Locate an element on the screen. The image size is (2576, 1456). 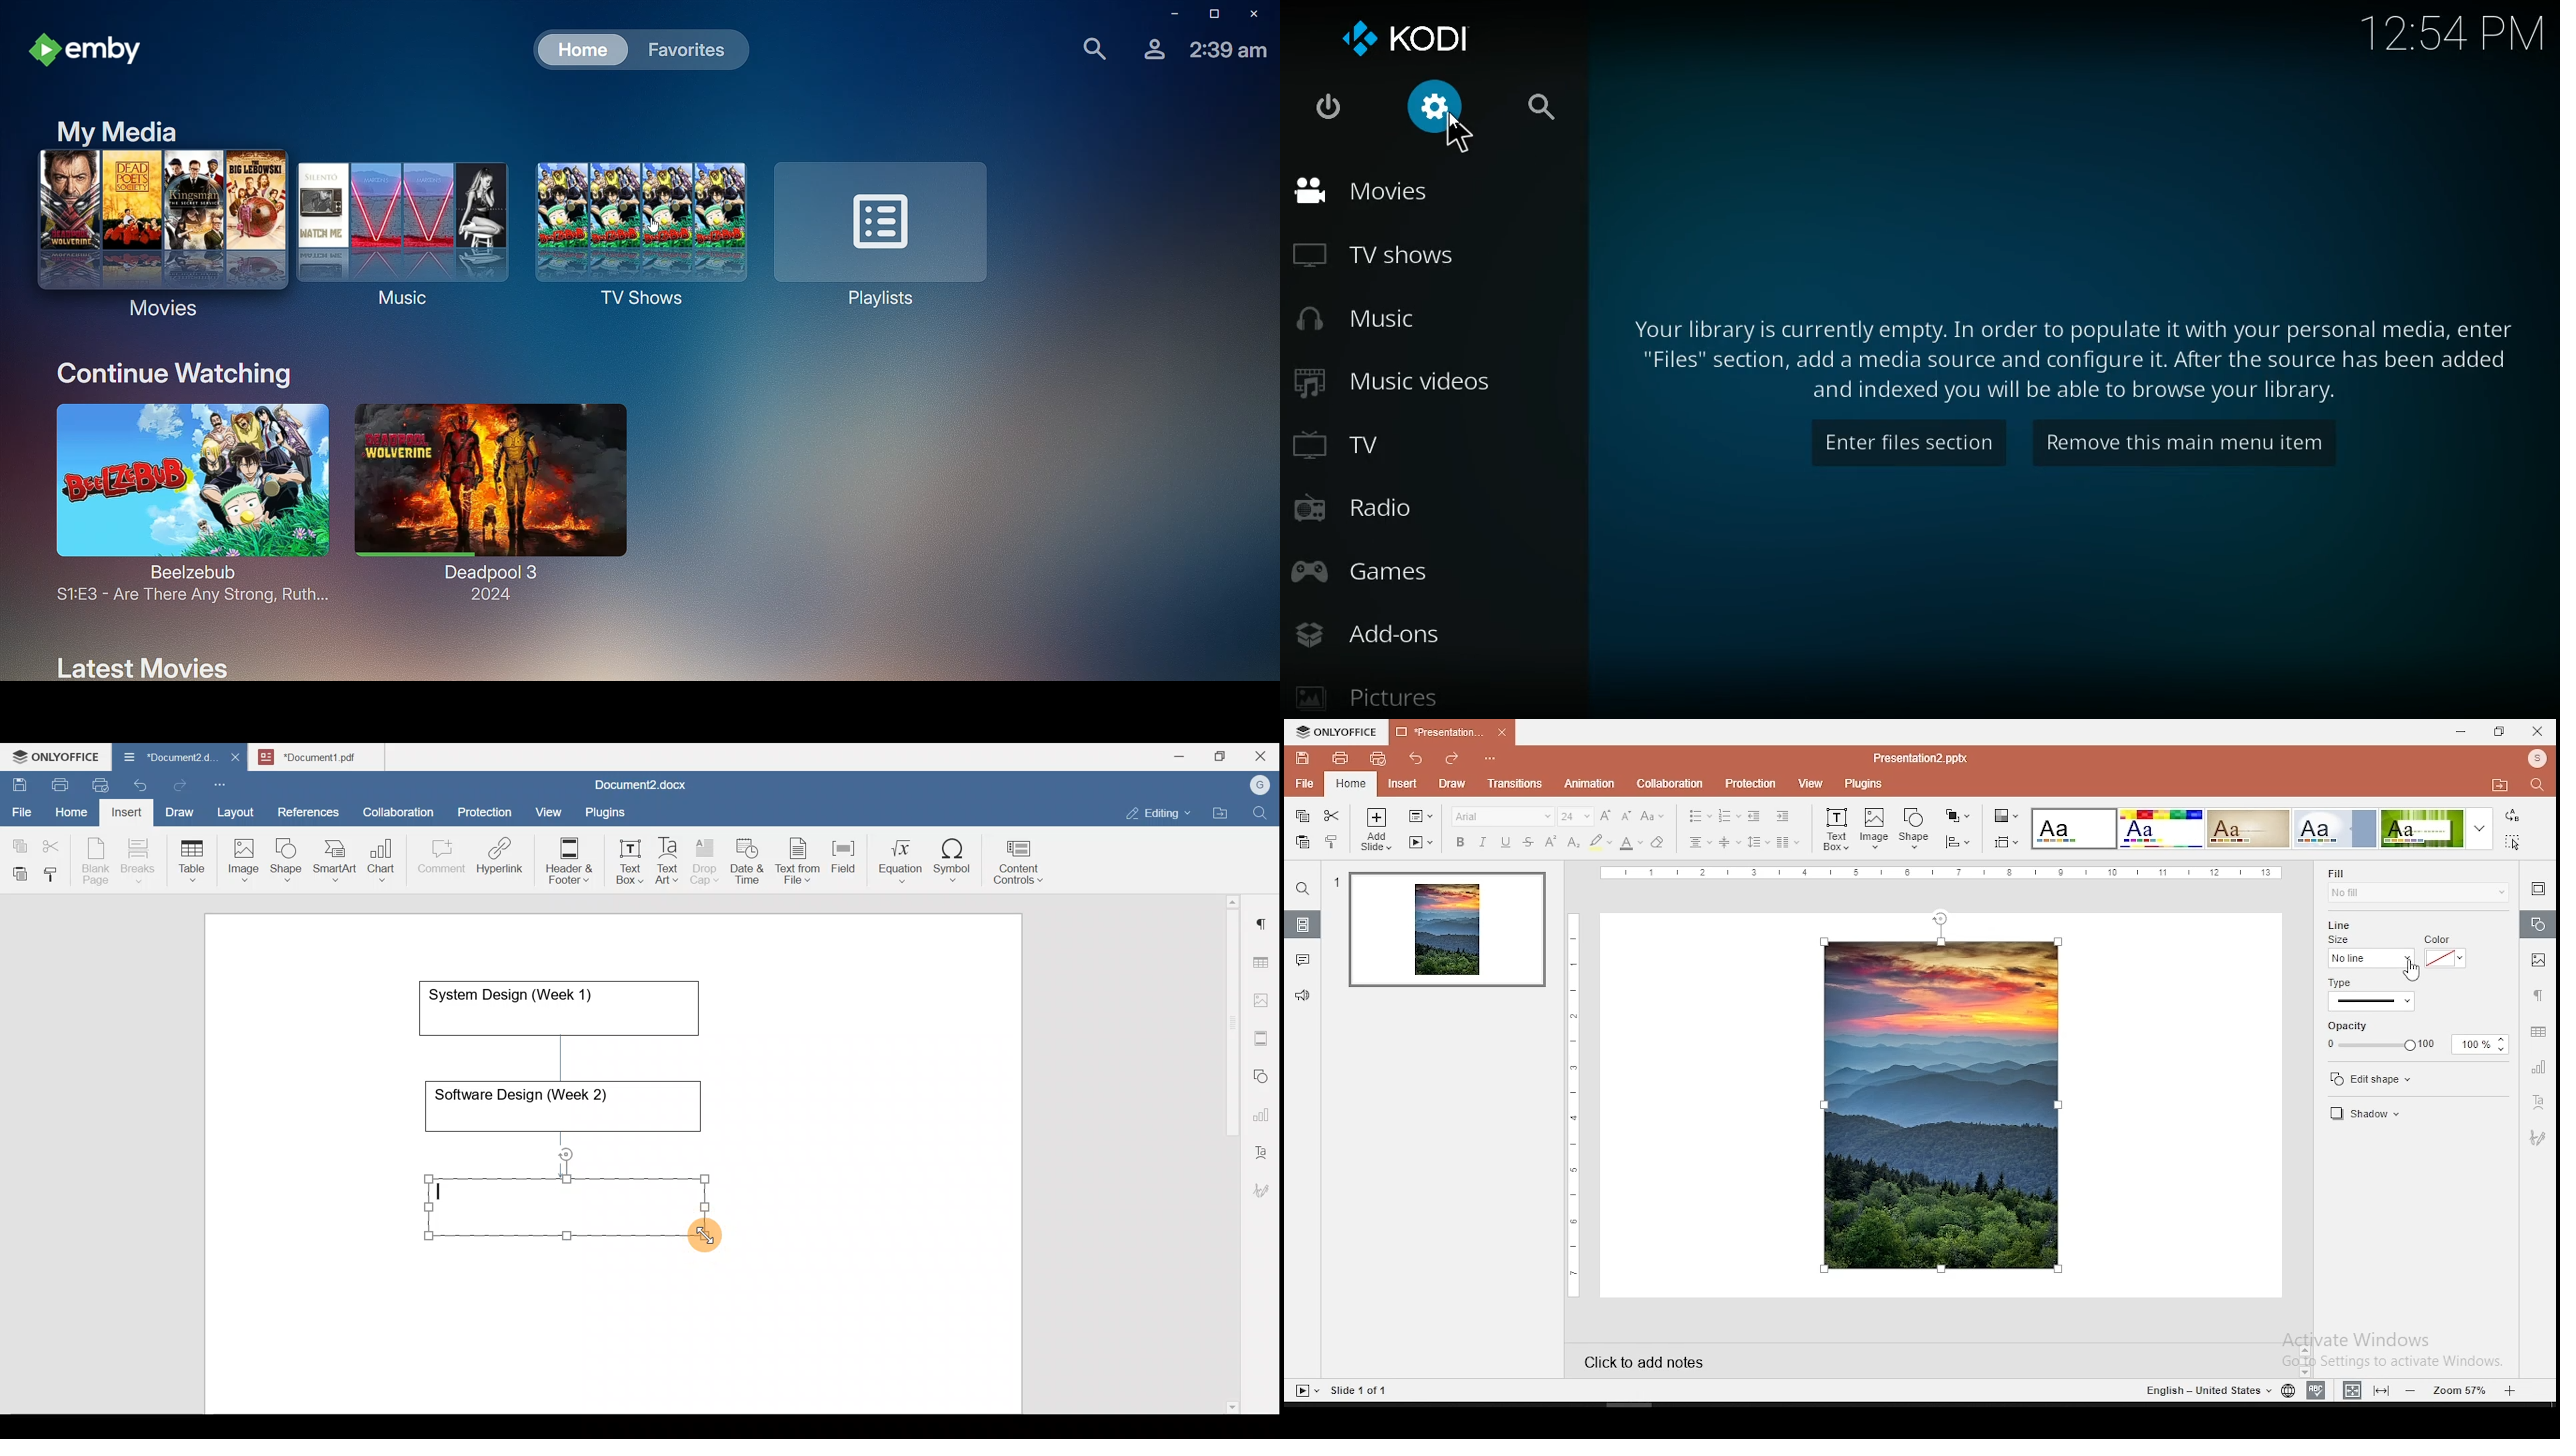
text art tool is located at coordinates (2539, 1104).